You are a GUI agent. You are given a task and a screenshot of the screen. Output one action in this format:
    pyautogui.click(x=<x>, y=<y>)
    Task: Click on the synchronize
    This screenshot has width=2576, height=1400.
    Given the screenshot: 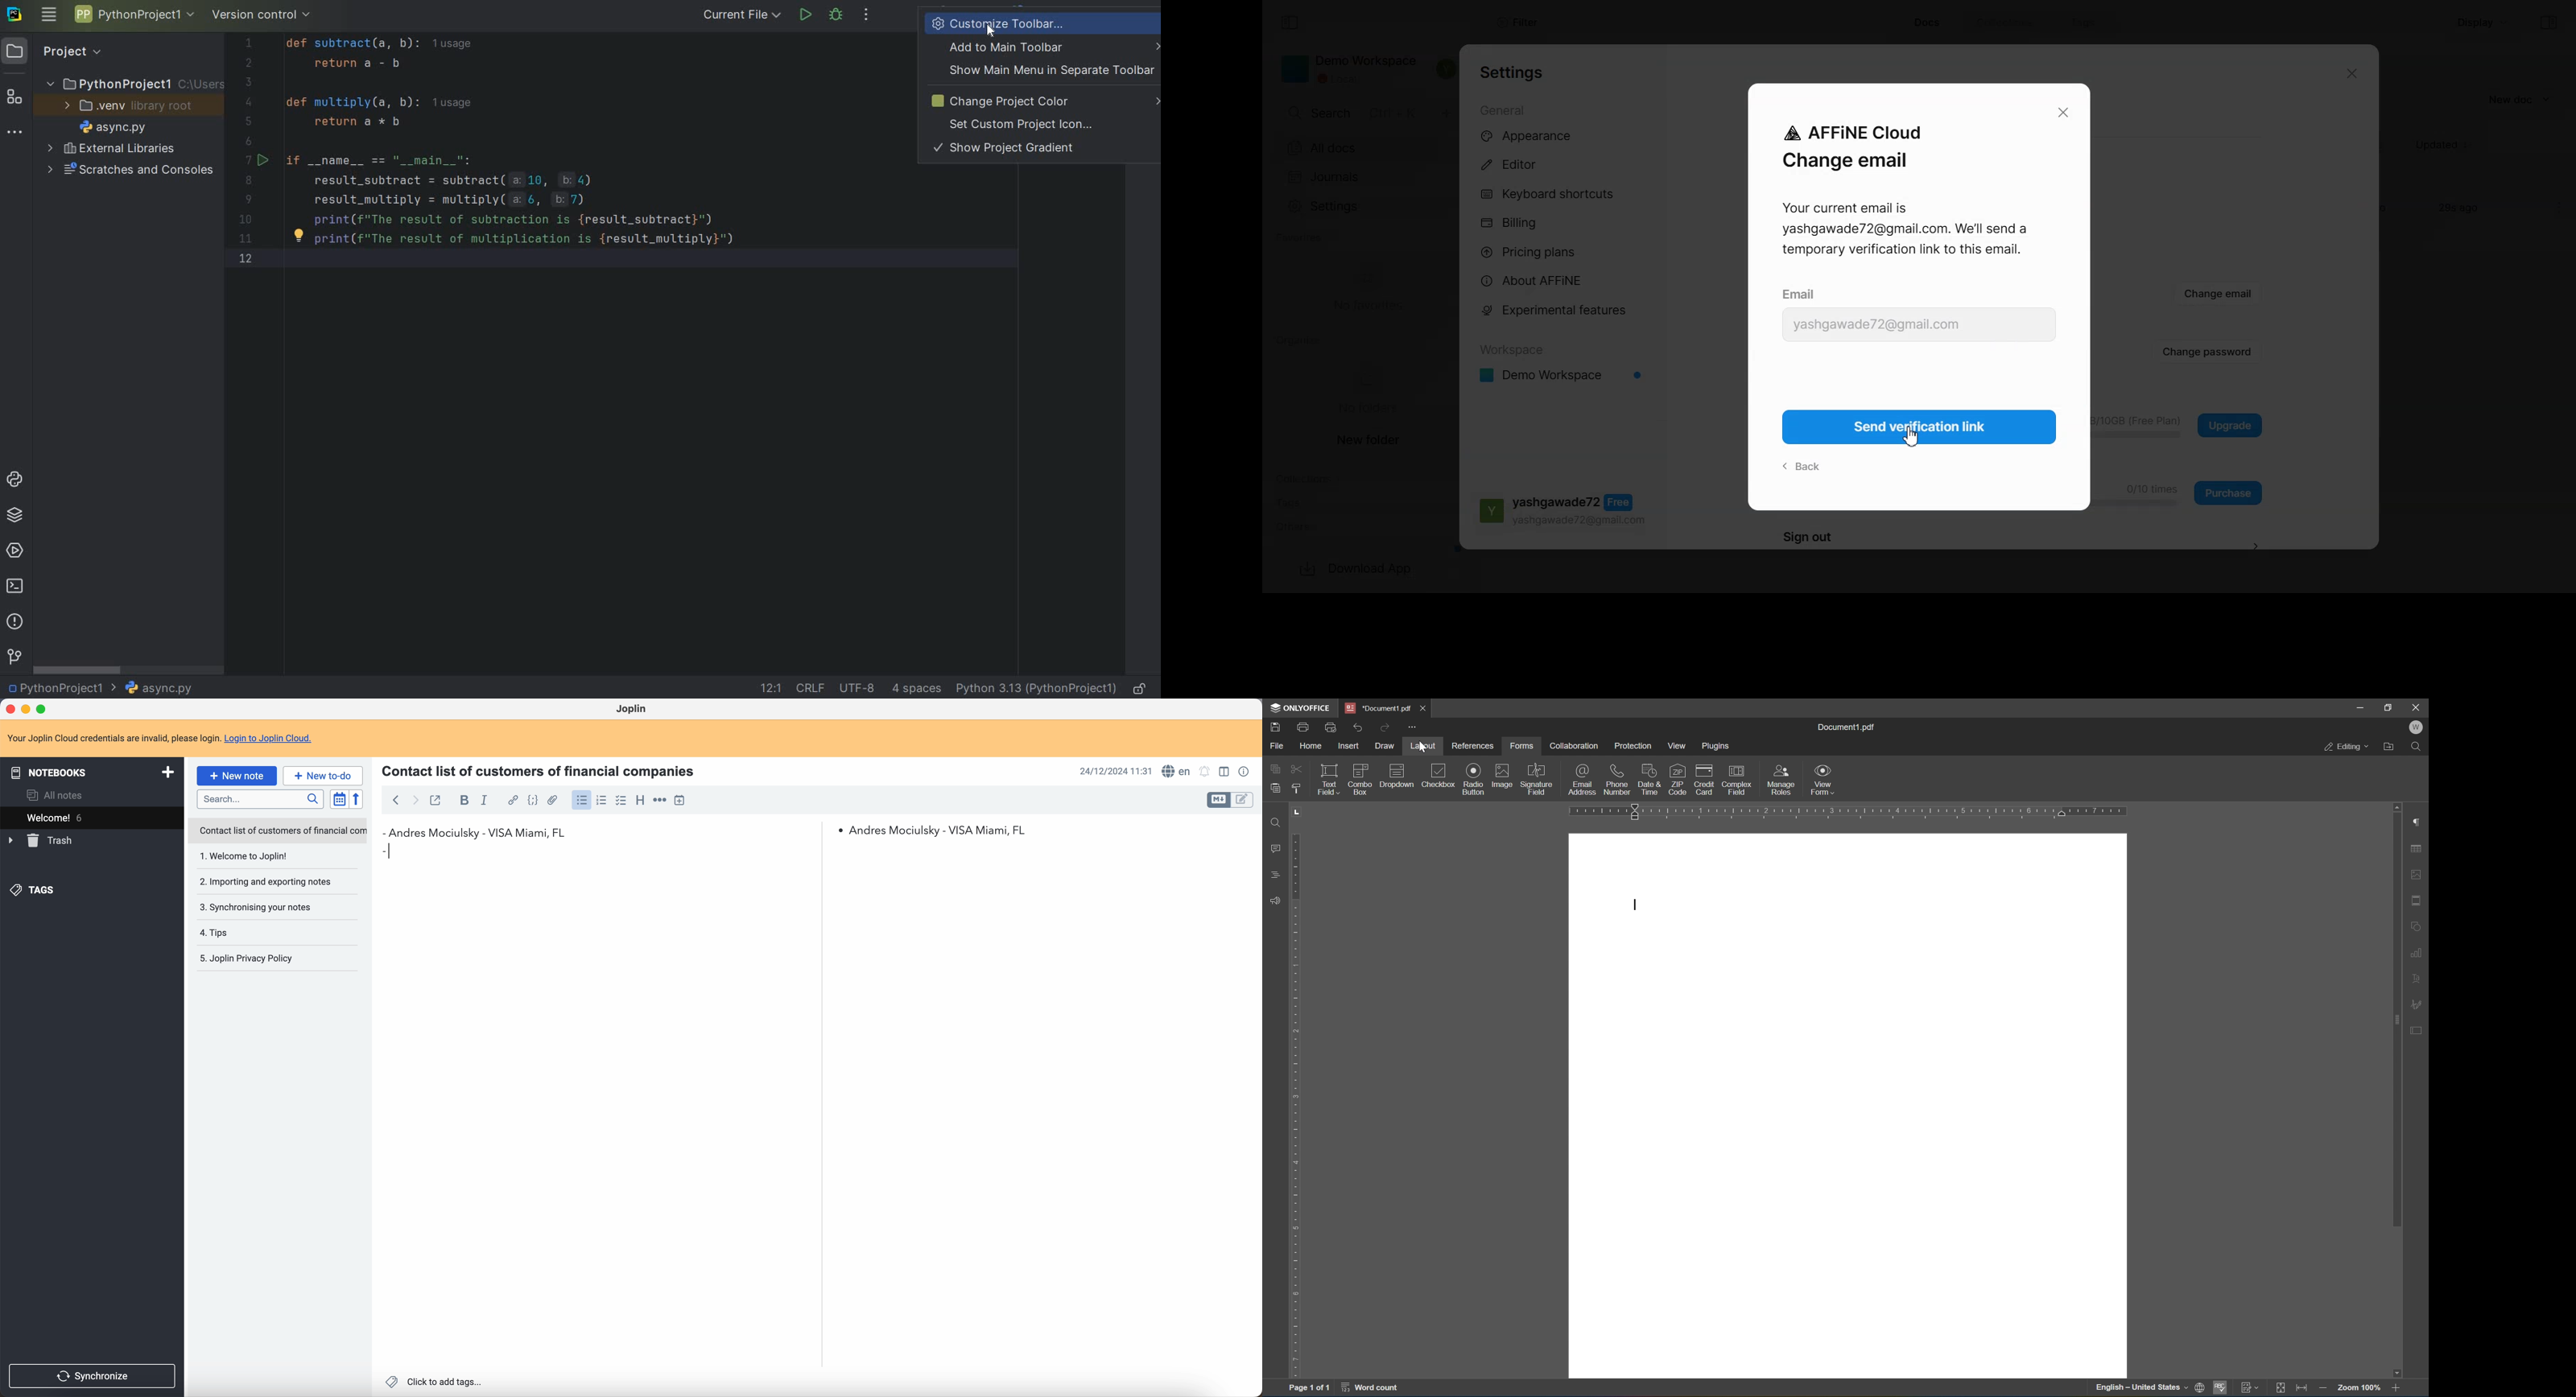 What is the action you would take?
    pyautogui.click(x=93, y=1377)
    